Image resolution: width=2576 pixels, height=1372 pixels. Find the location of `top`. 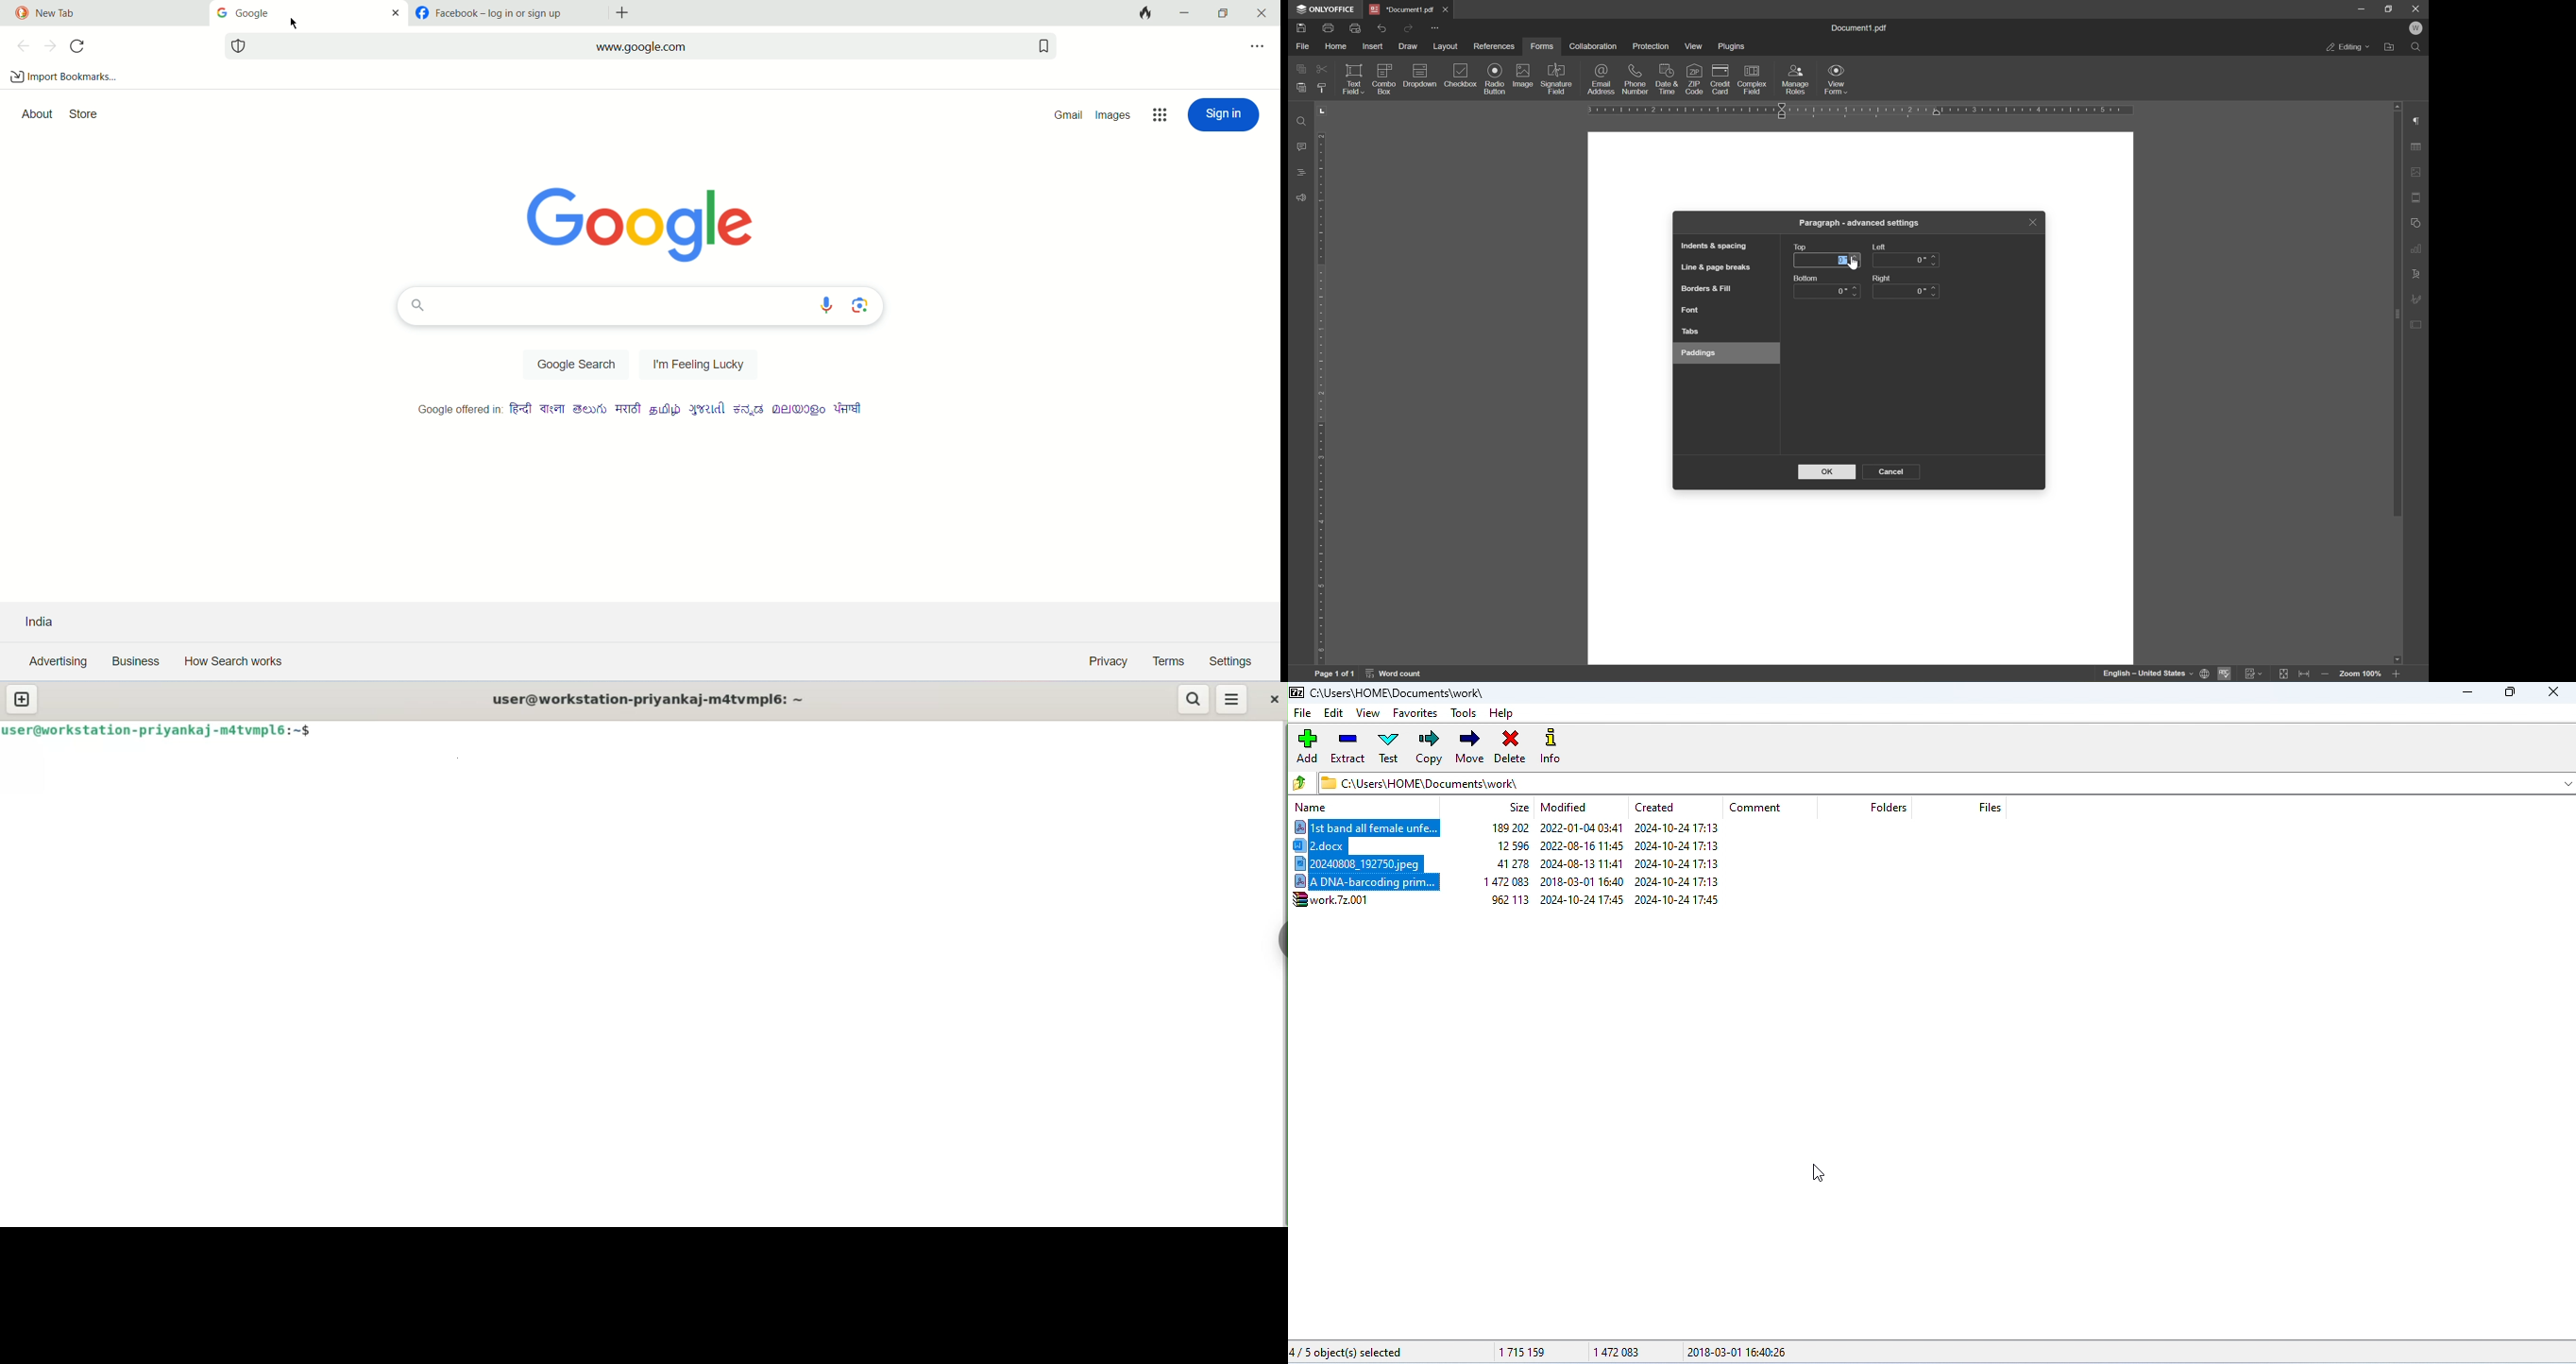

top is located at coordinates (1801, 246).